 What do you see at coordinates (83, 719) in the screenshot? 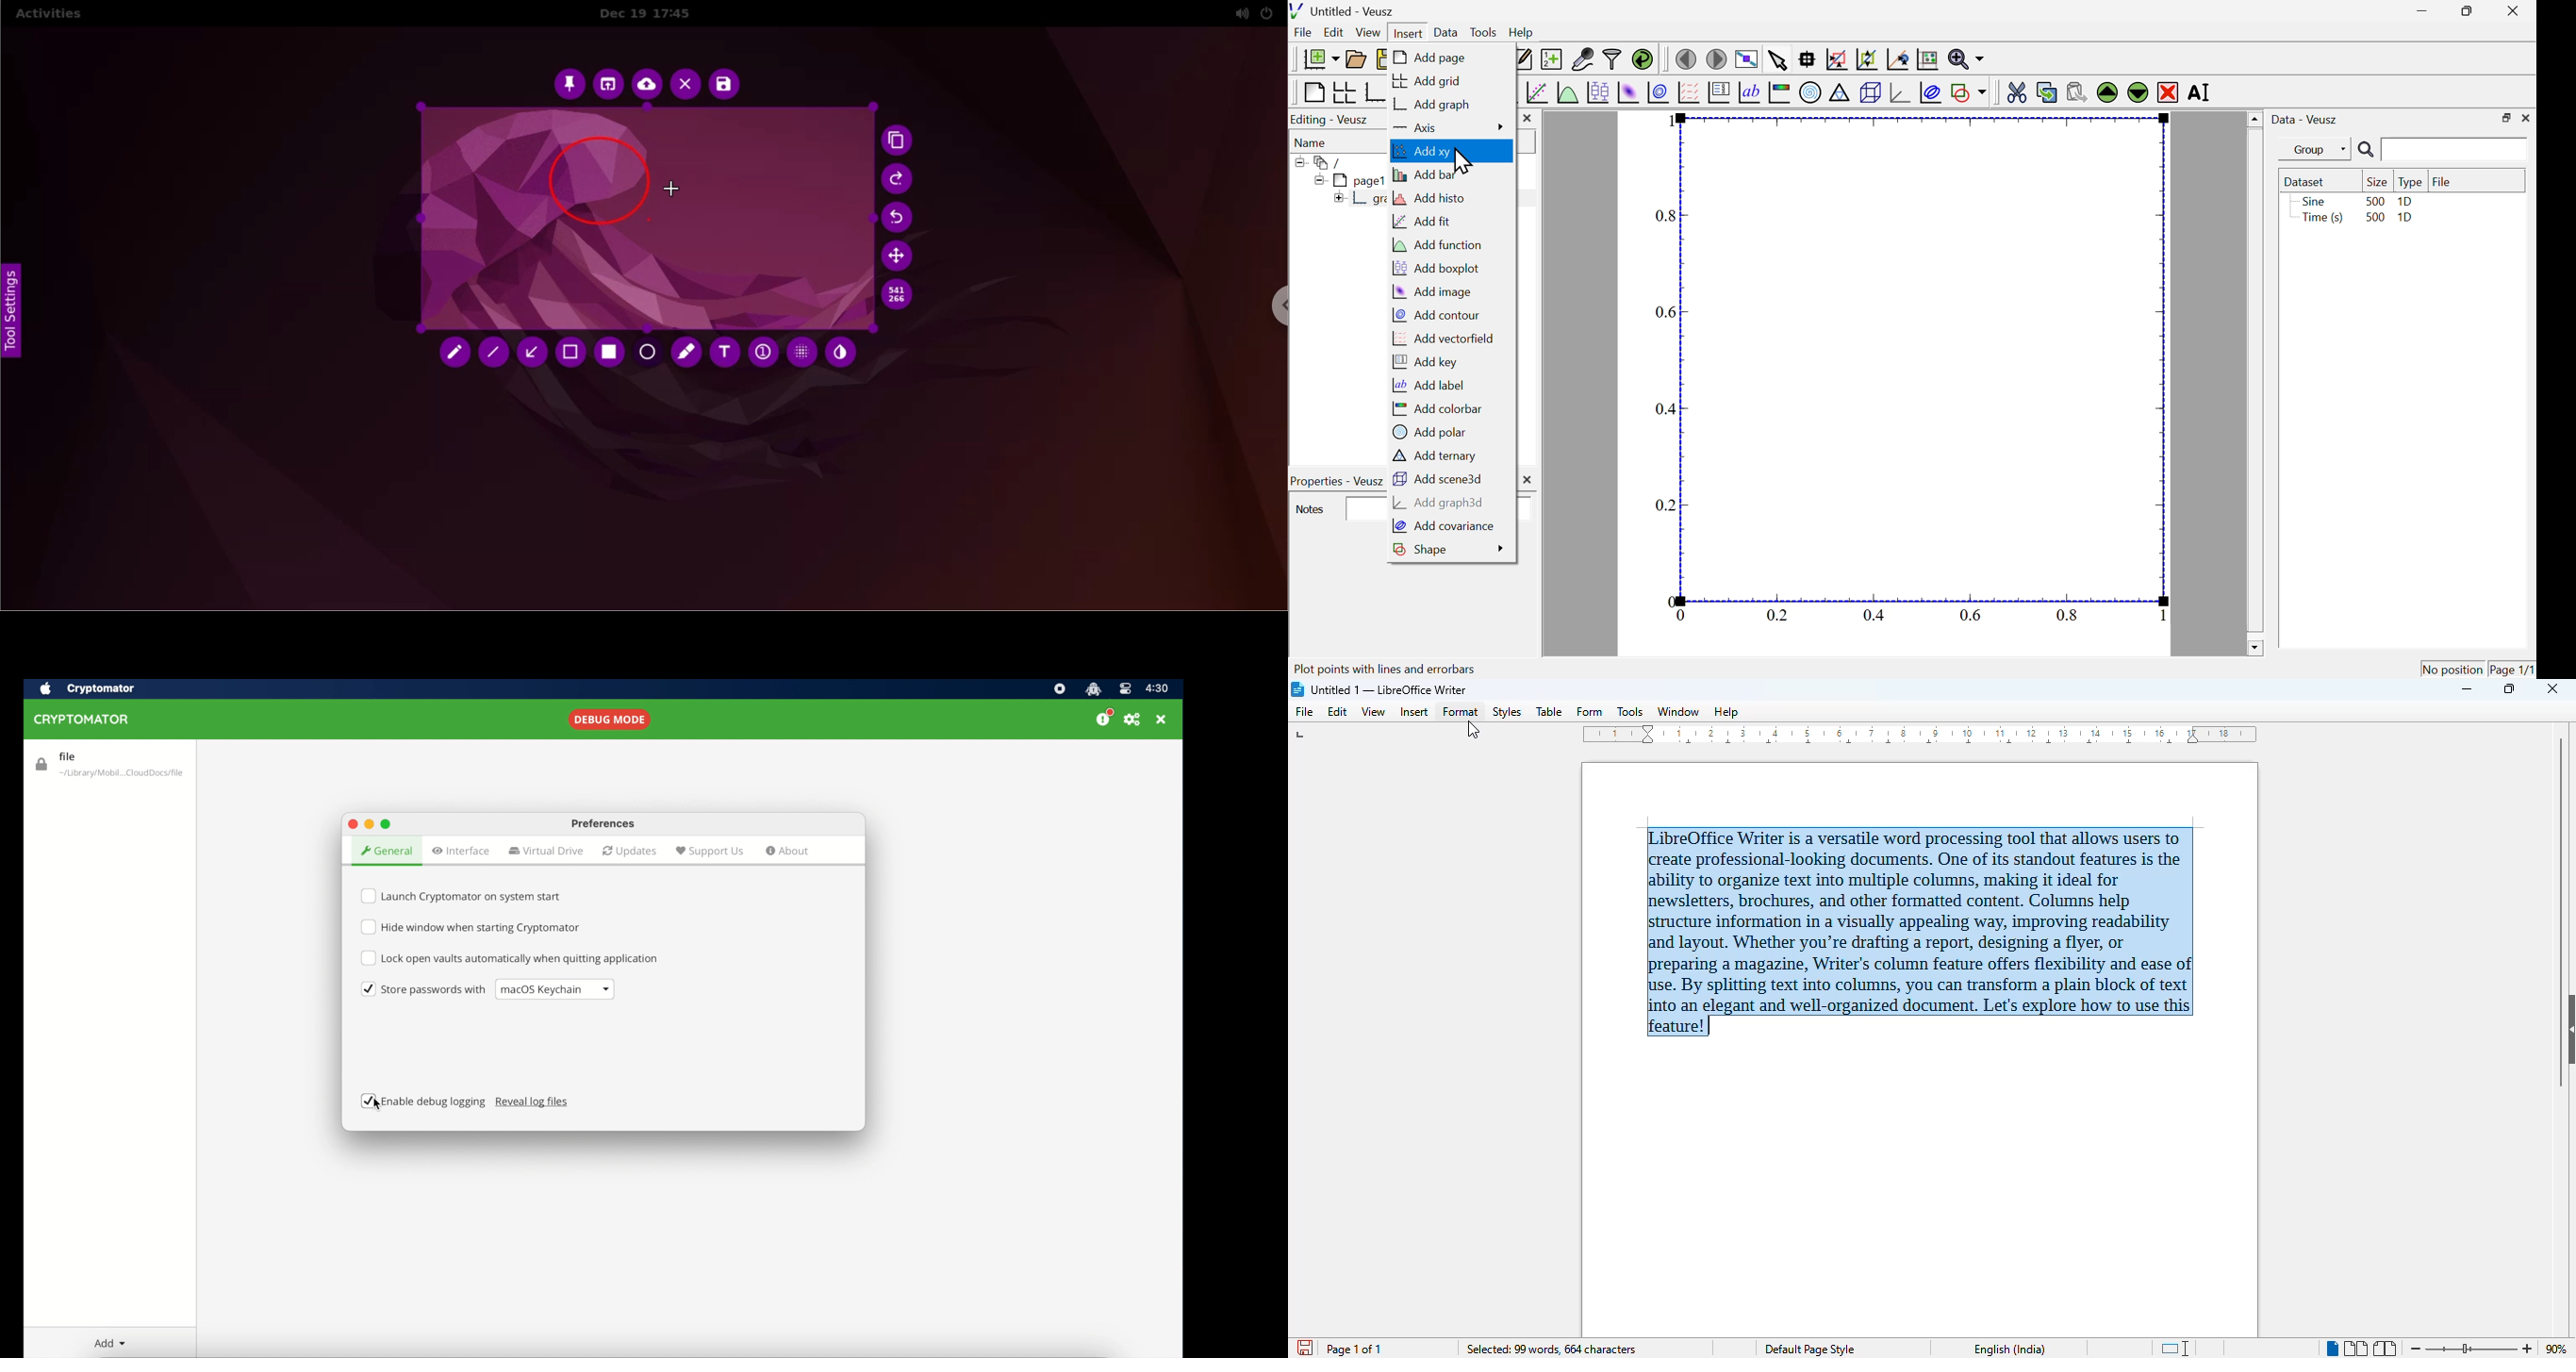
I see `cryptomator` at bounding box center [83, 719].